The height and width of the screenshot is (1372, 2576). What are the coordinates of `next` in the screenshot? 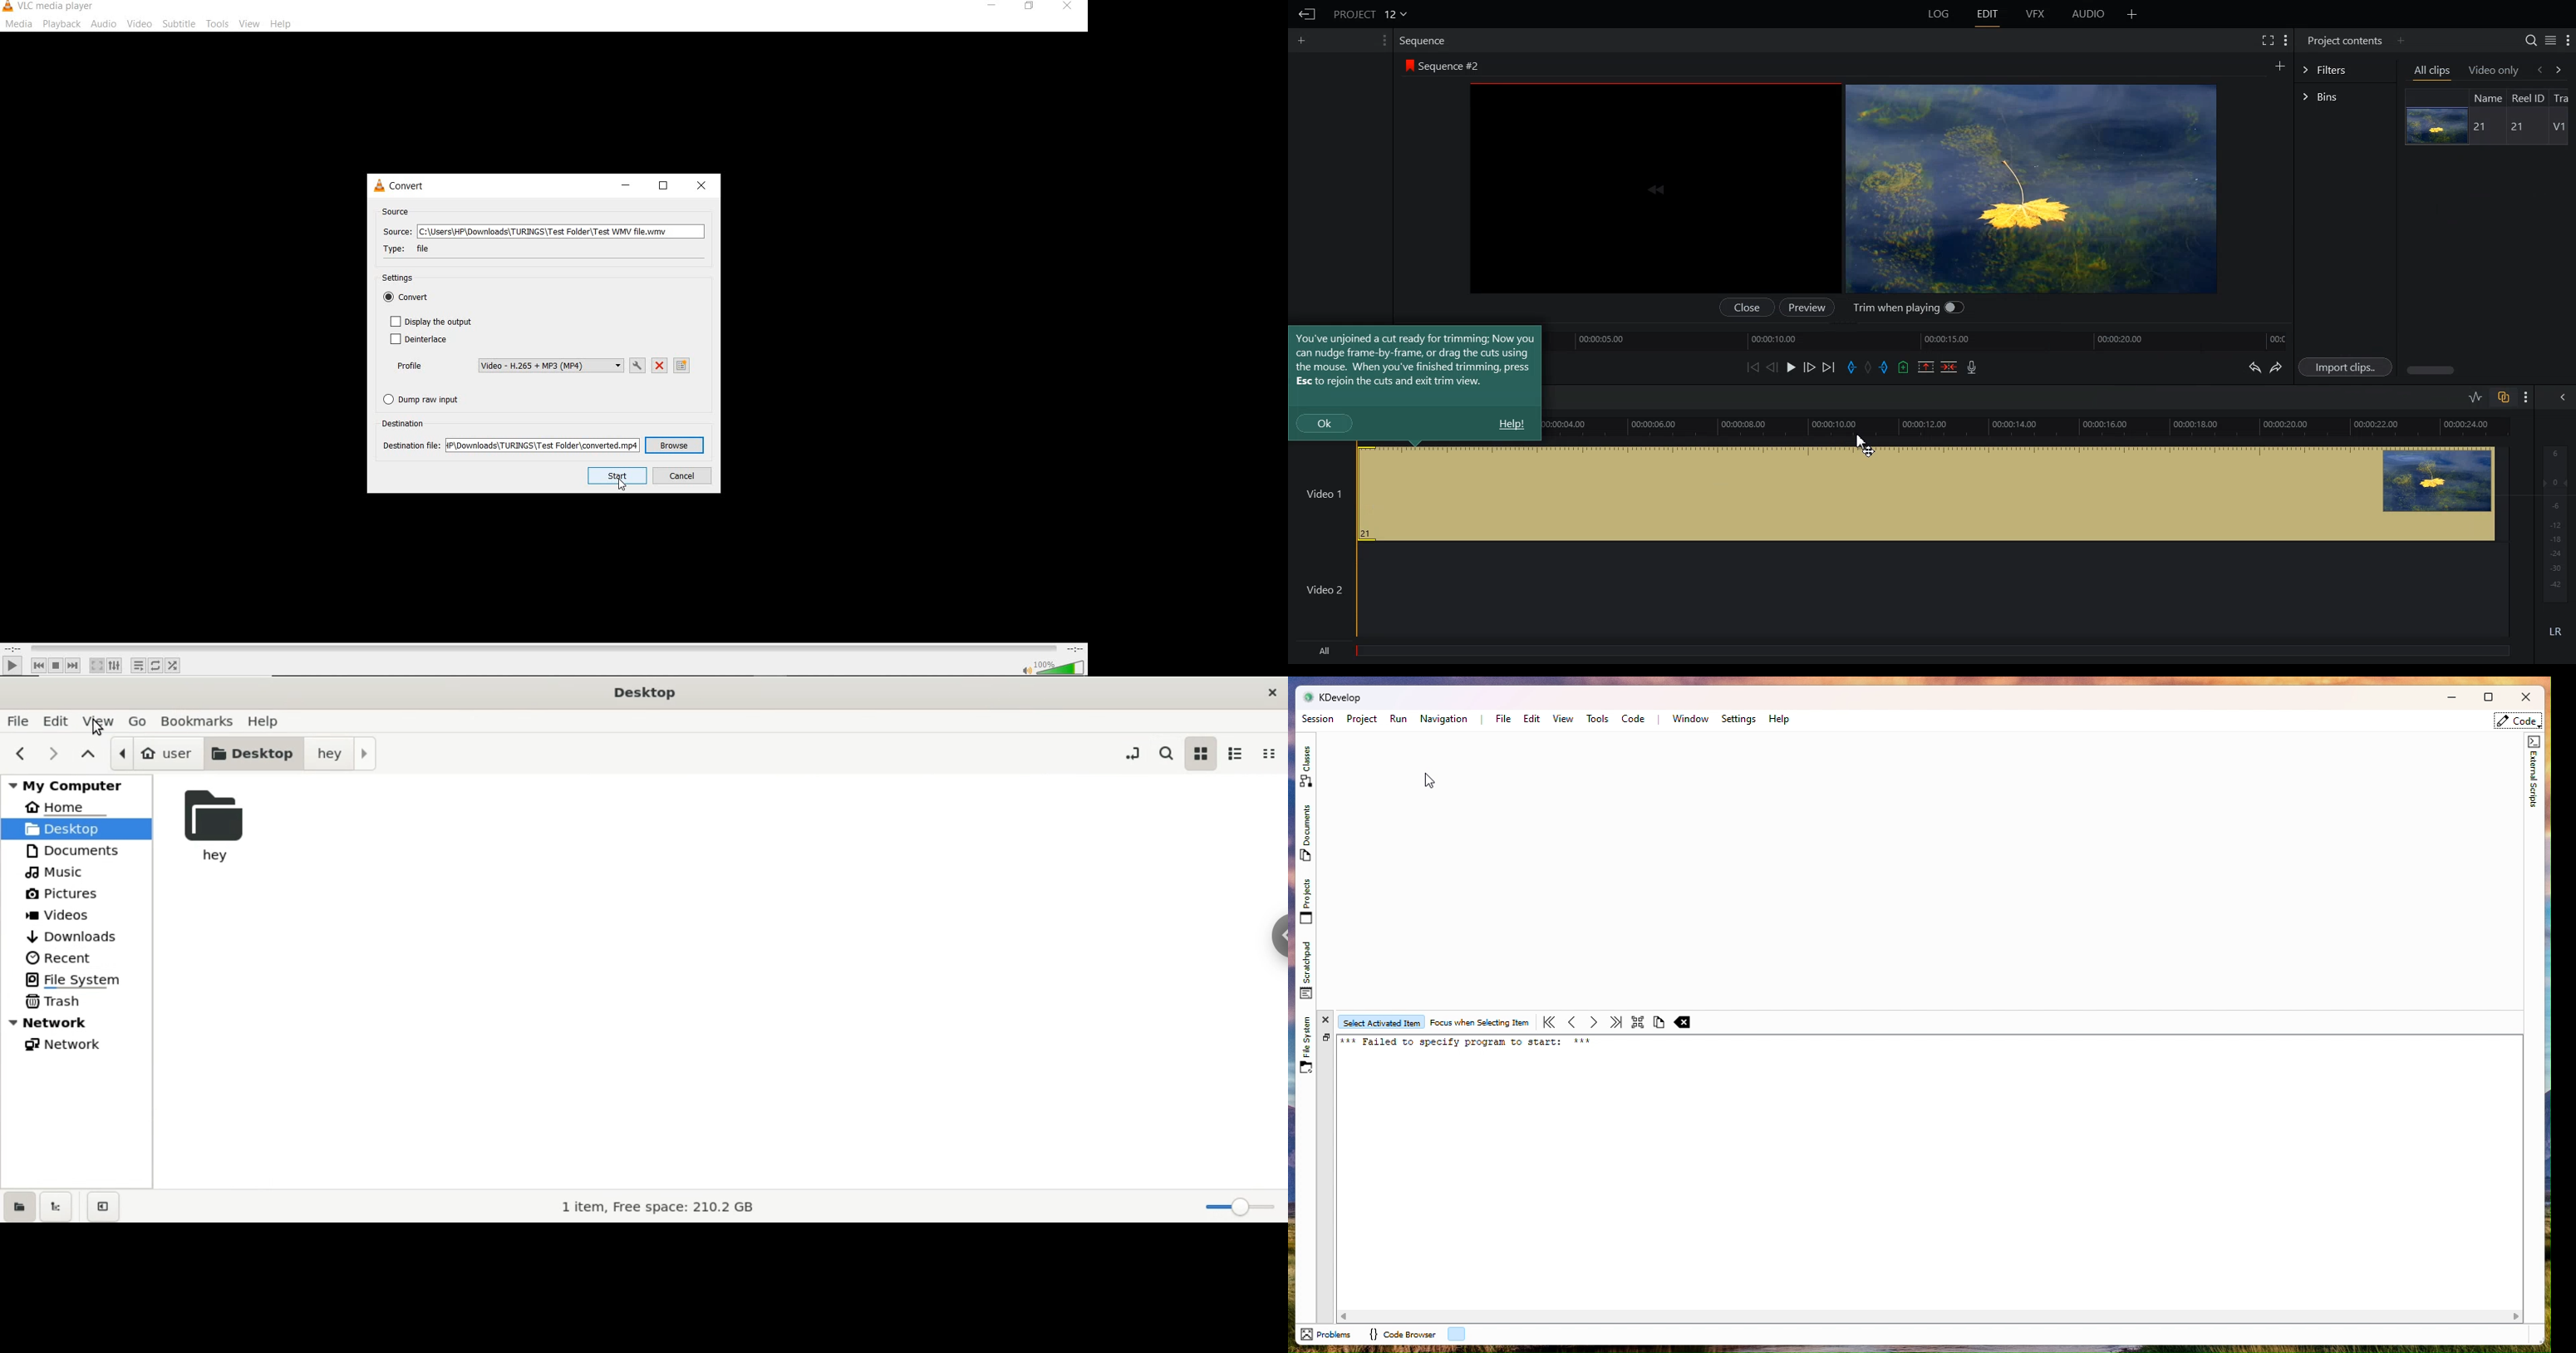 It's located at (54, 752).